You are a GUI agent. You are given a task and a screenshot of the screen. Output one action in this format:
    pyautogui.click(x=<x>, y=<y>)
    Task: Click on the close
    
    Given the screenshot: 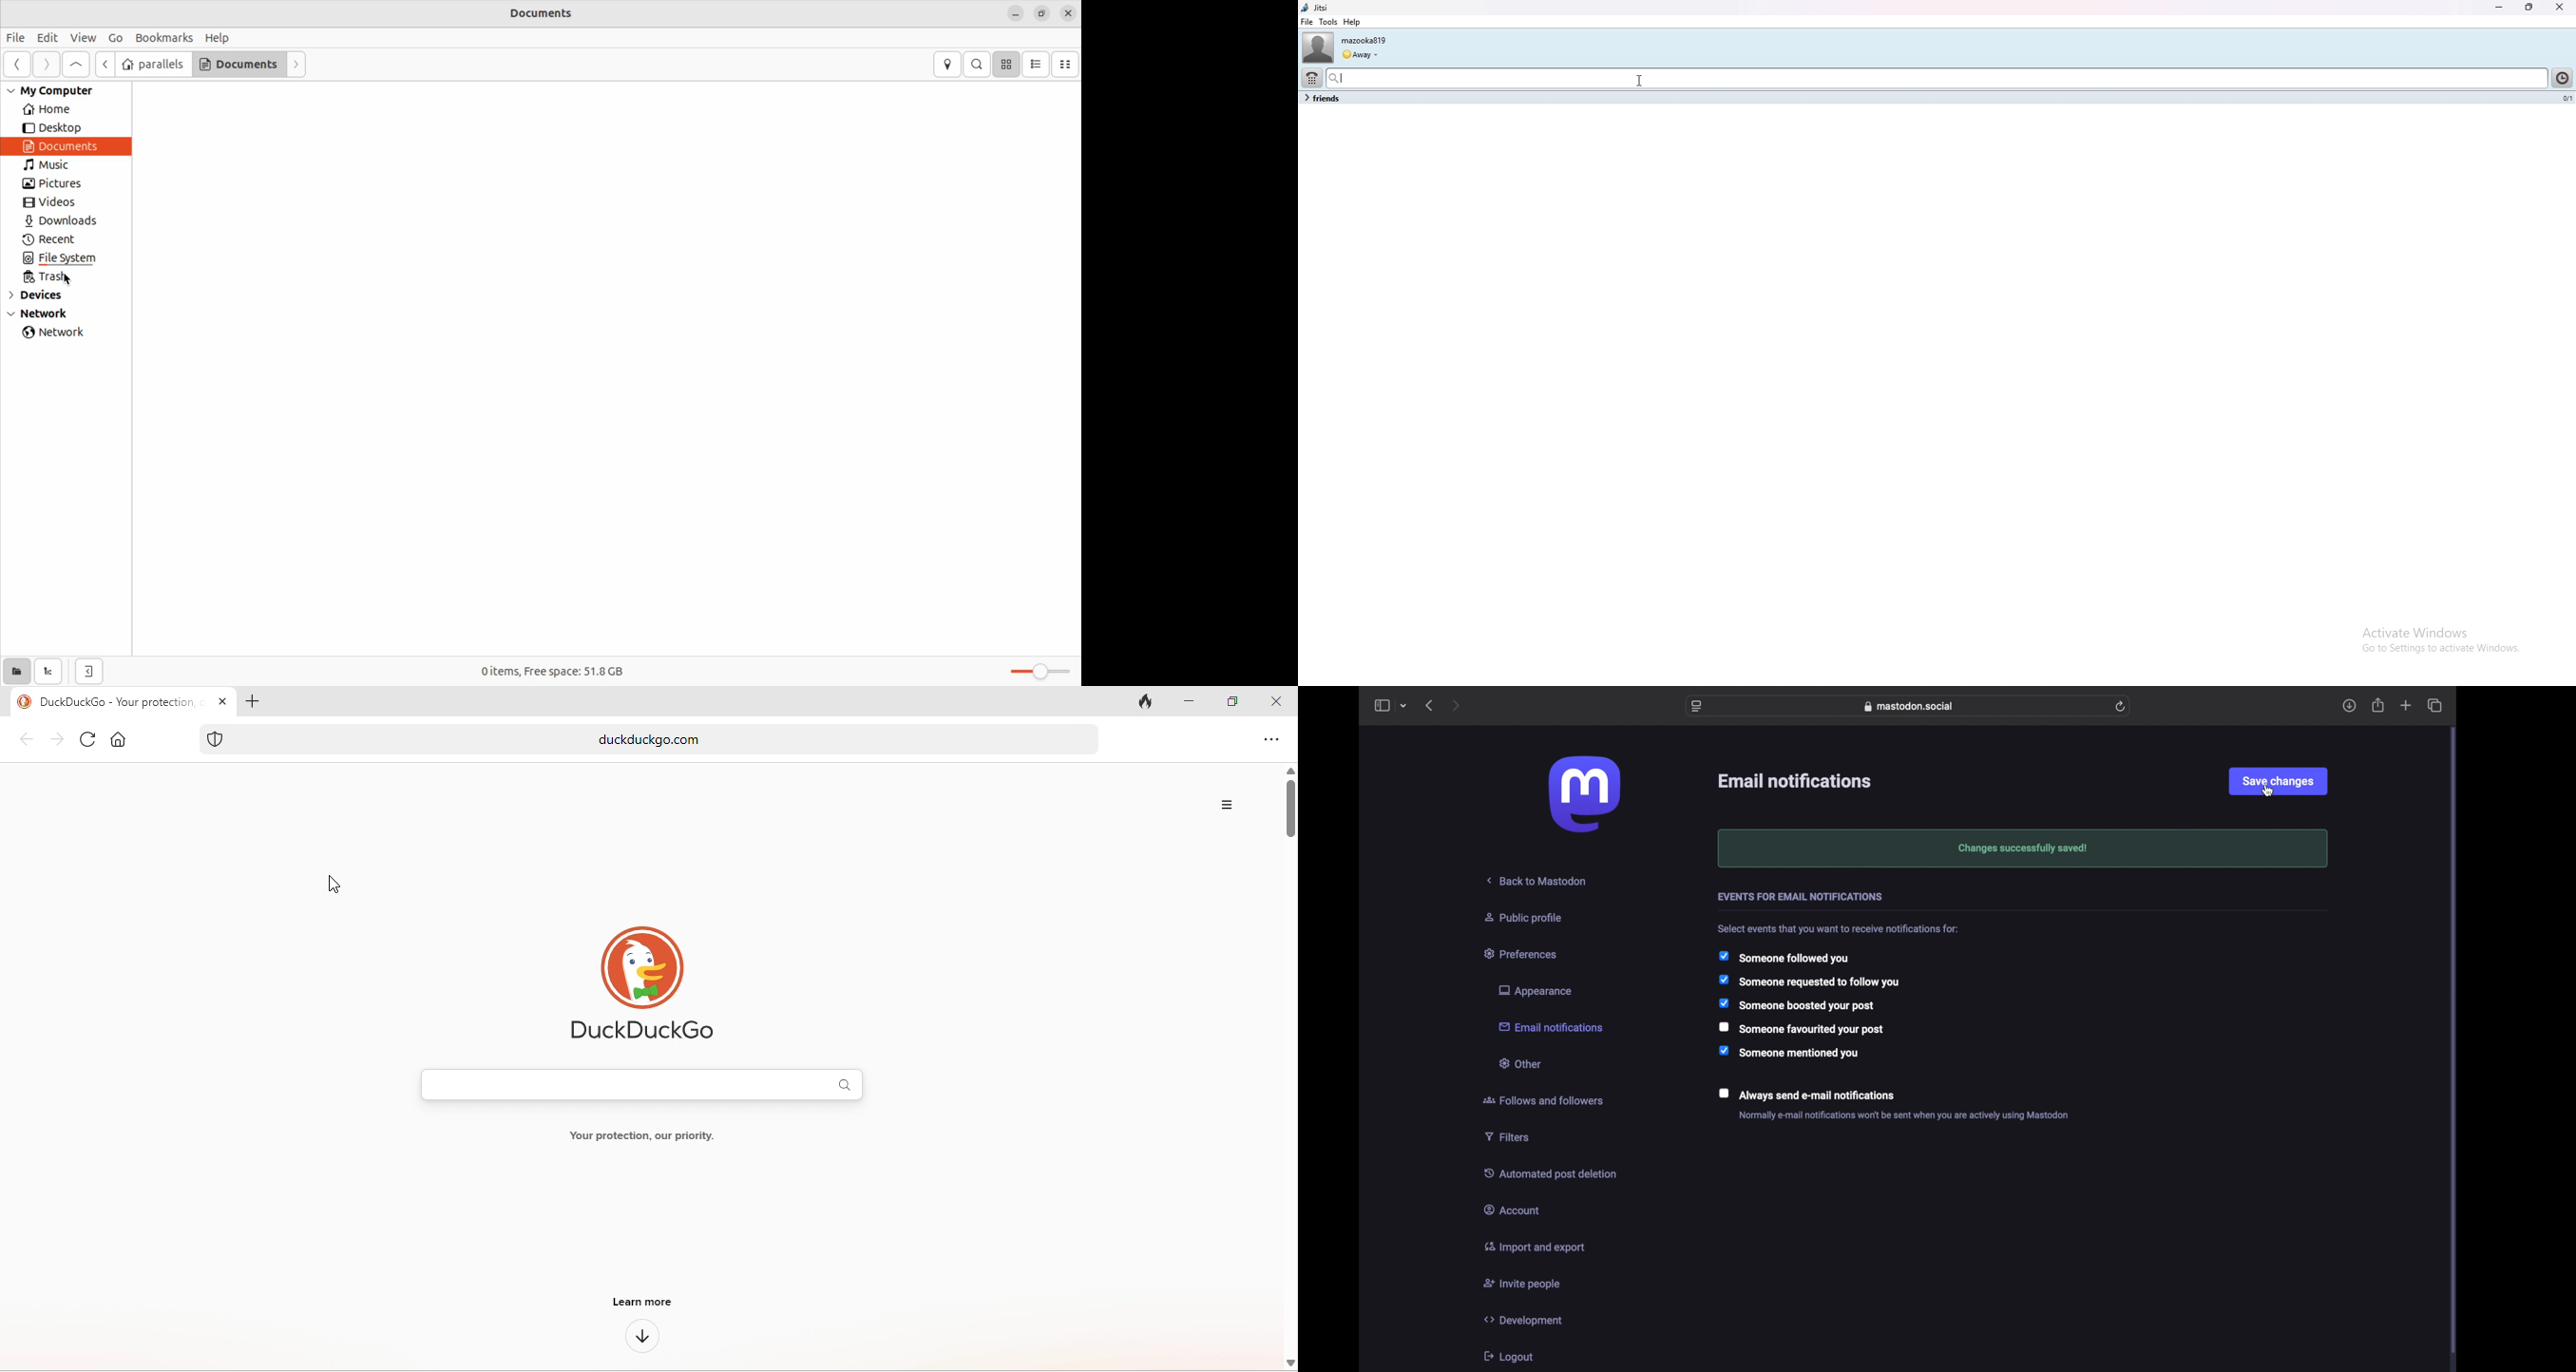 What is the action you would take?
    pyautogui.click(x=1277, y=702)
    